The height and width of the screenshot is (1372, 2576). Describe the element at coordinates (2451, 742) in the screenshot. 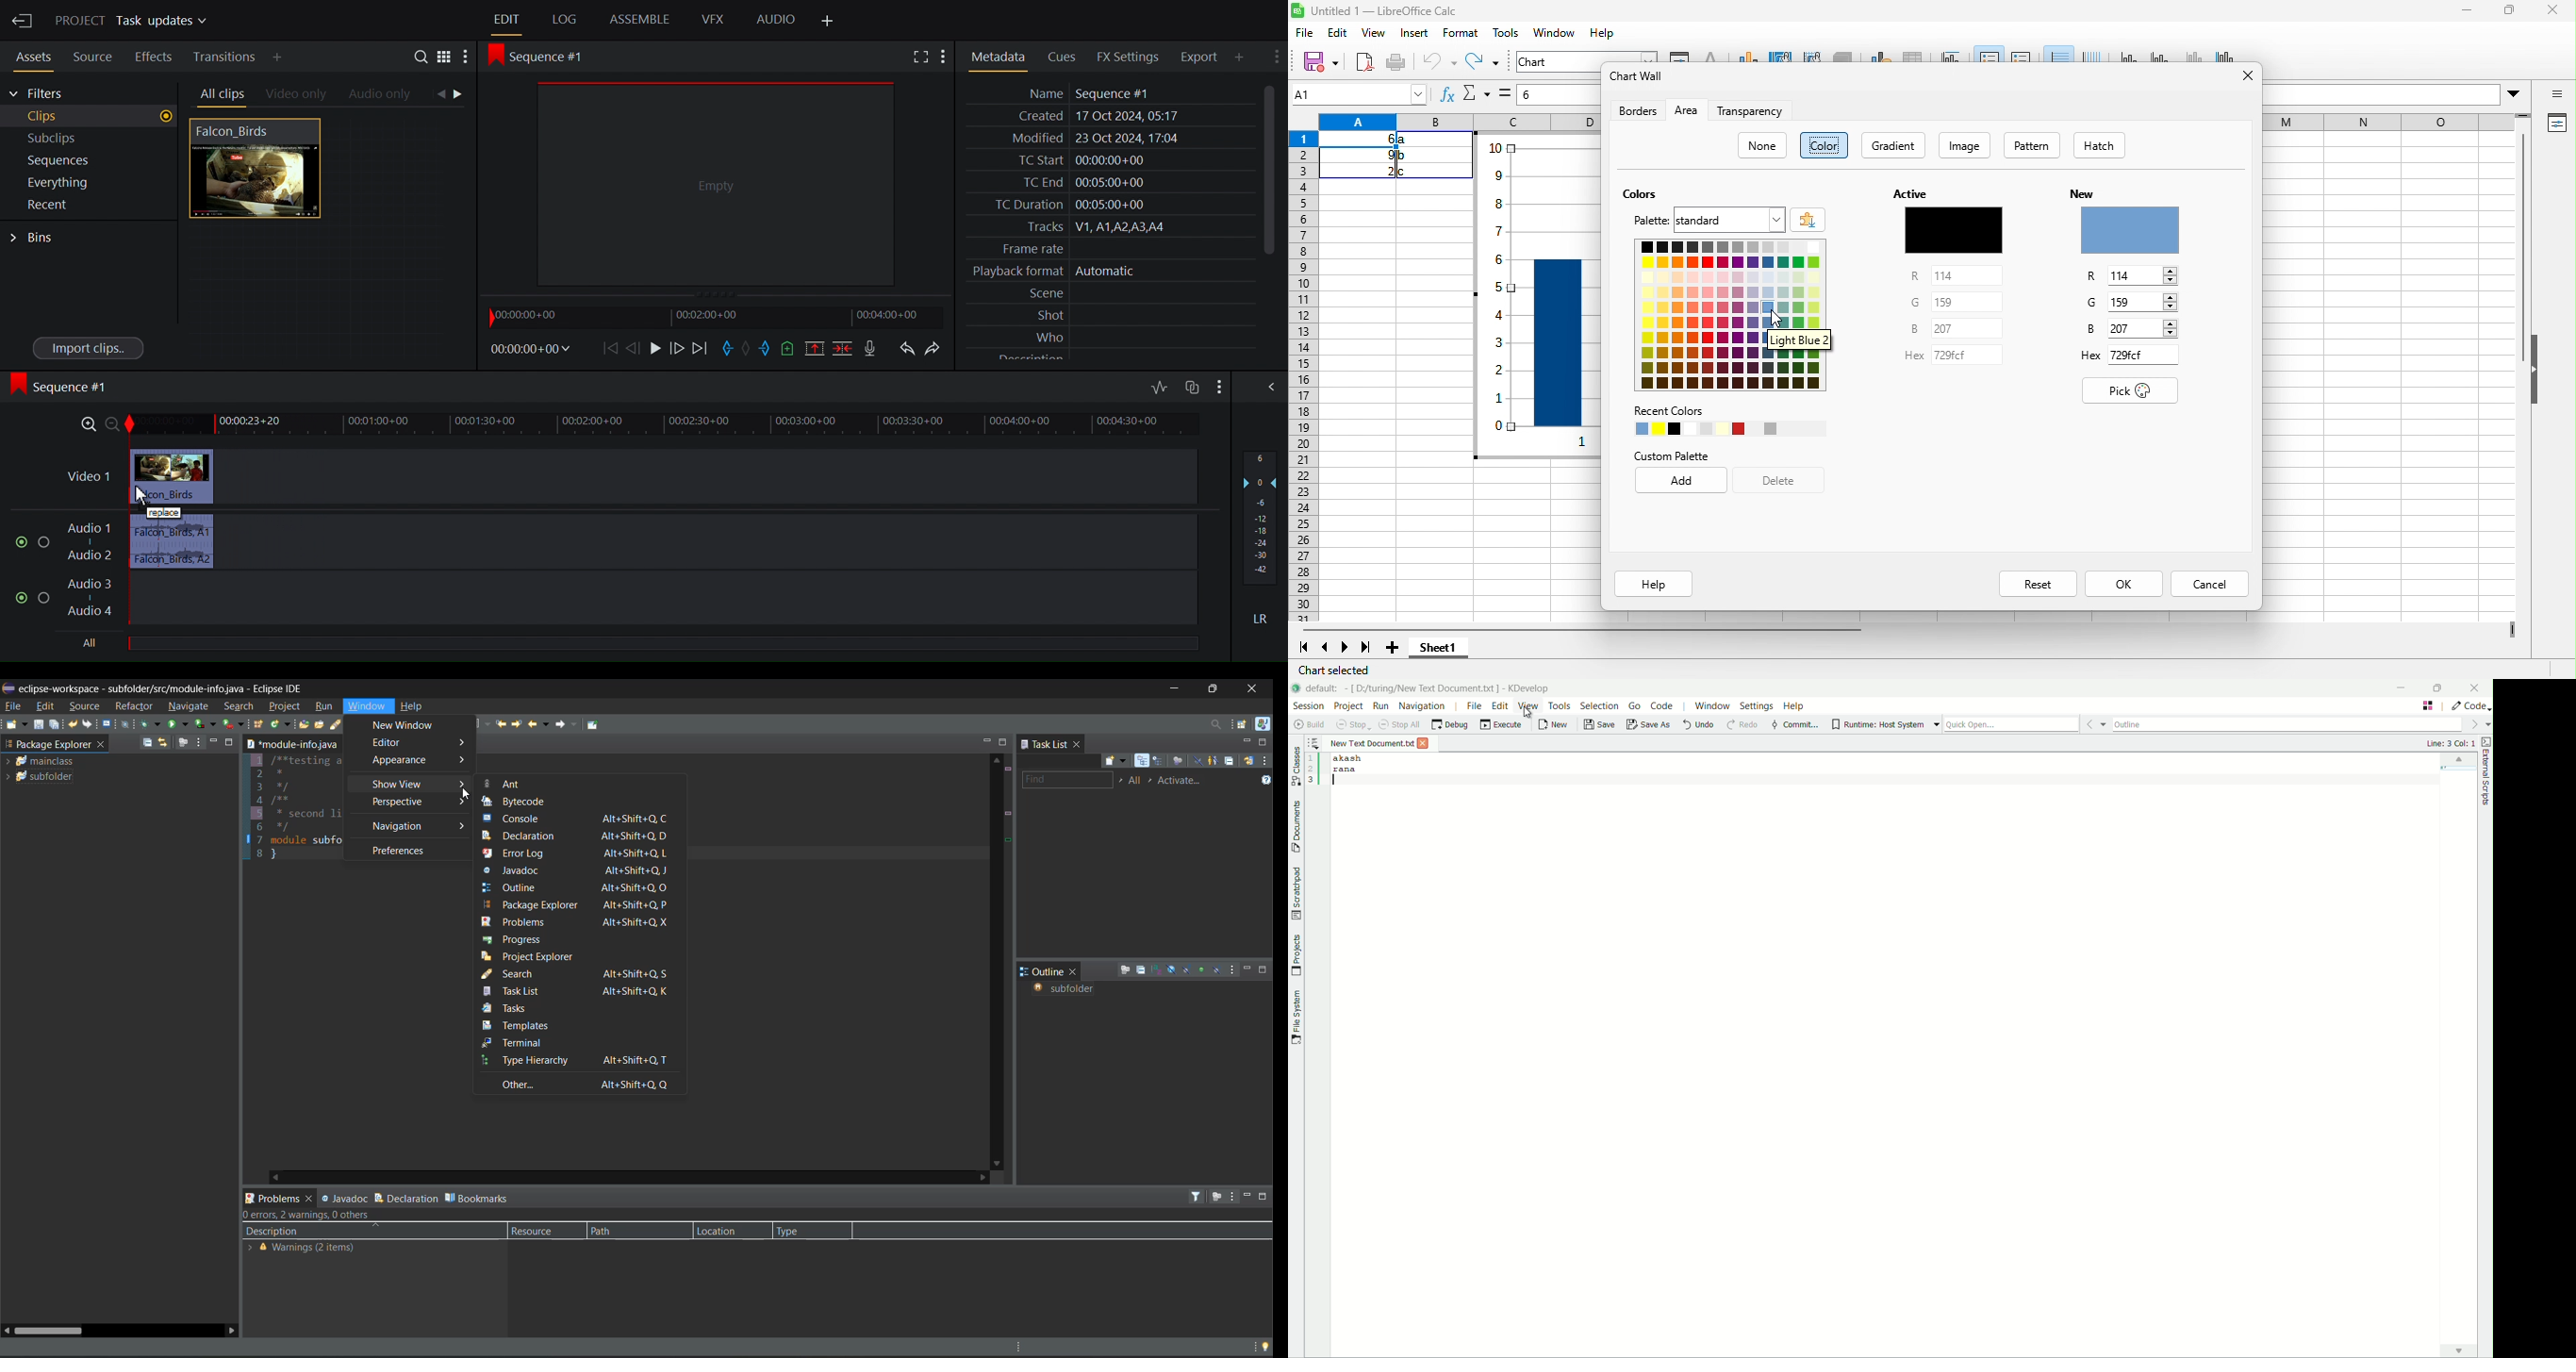

I see `lines and columns` at that location.